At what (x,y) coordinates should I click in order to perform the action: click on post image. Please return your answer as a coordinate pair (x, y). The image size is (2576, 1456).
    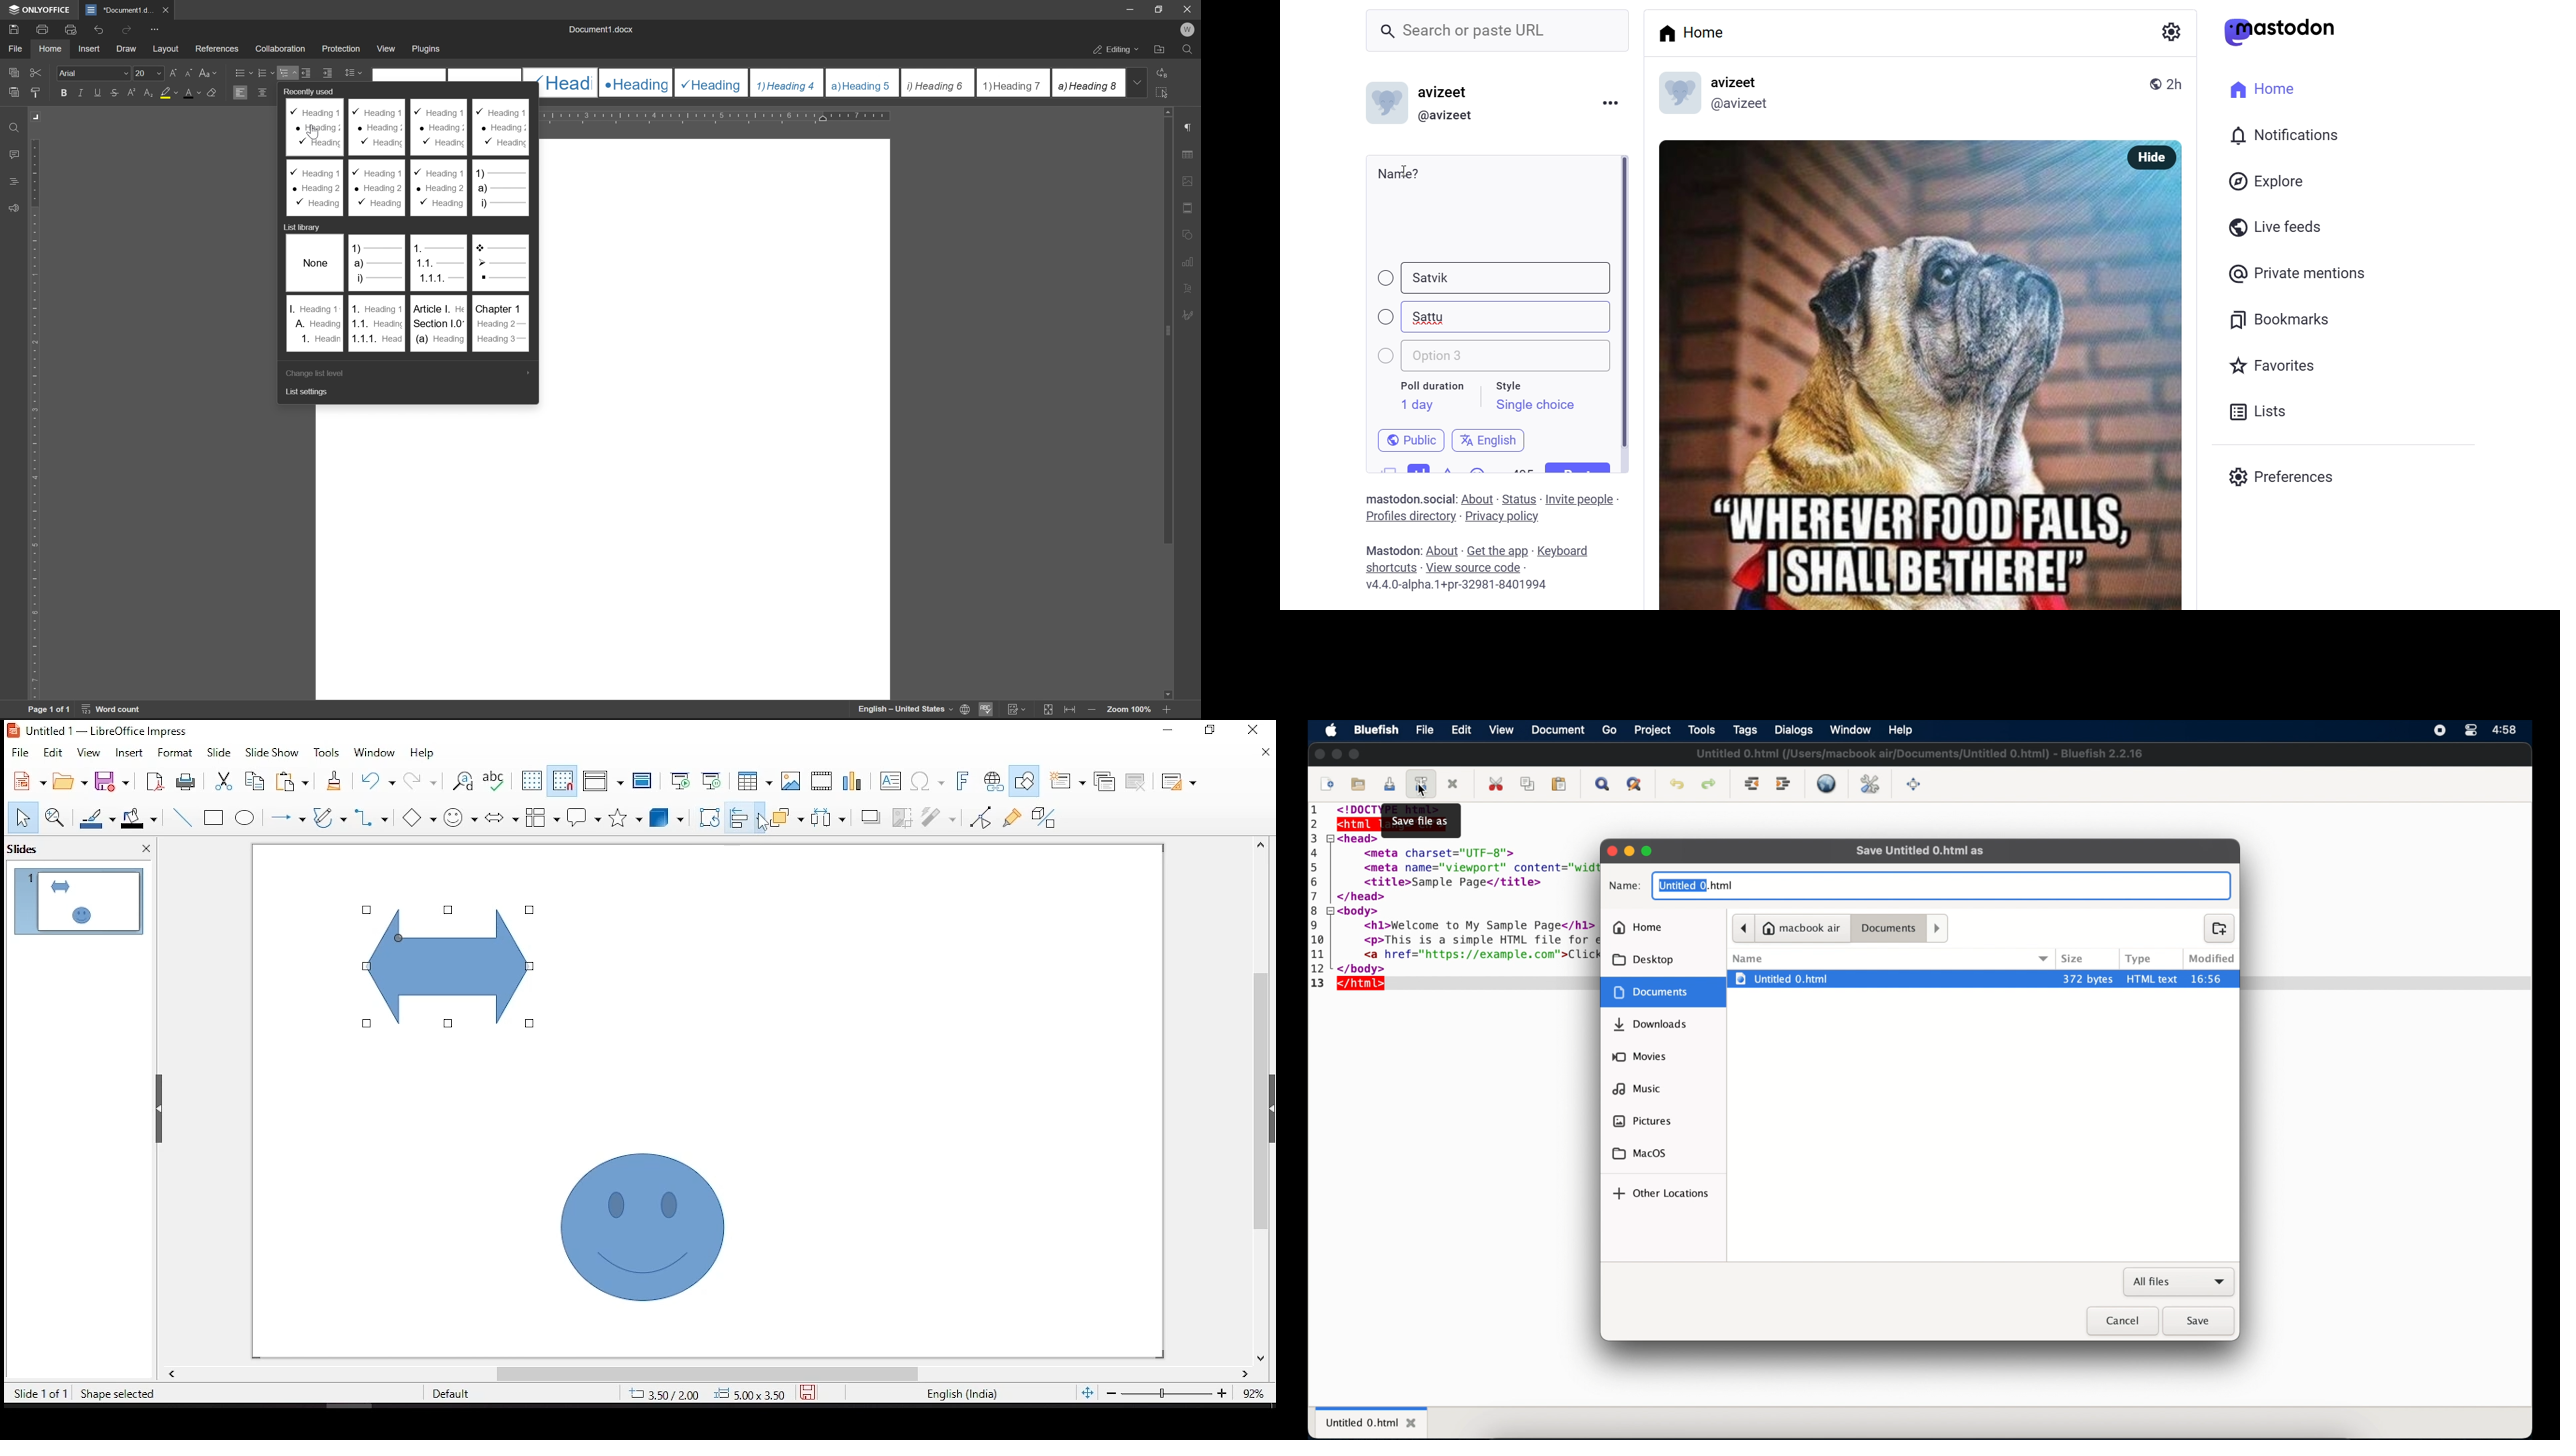
    Looking at the image, I should click on (1878, 368).